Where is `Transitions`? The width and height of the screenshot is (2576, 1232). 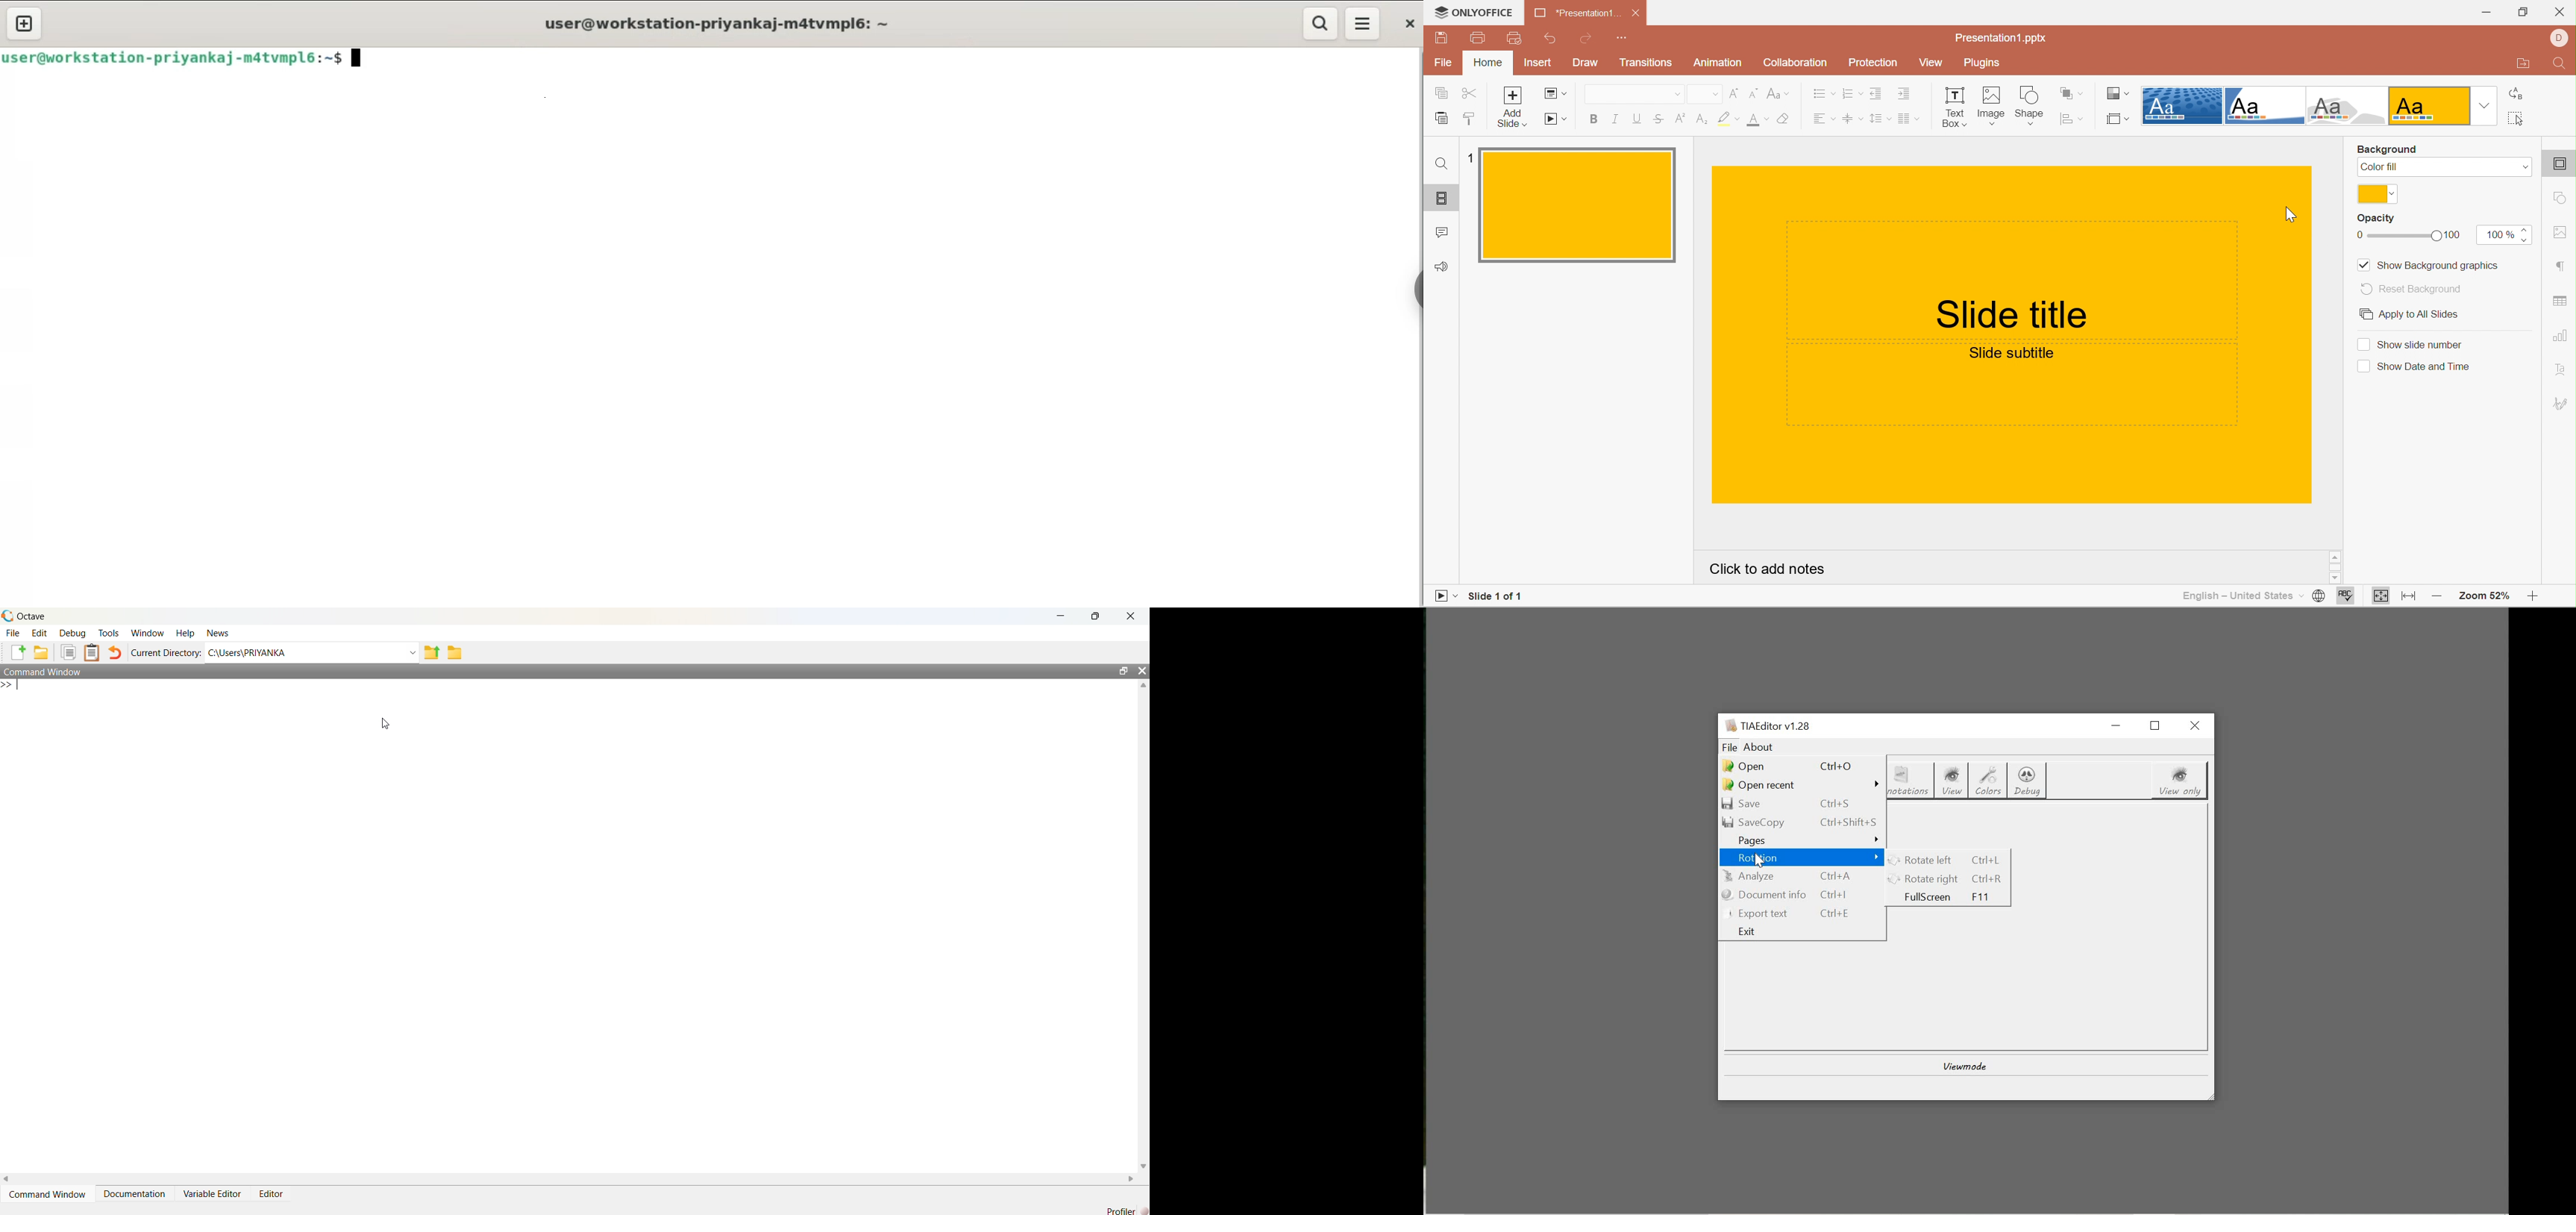 Transitions is located at coordinates (1645, 65).